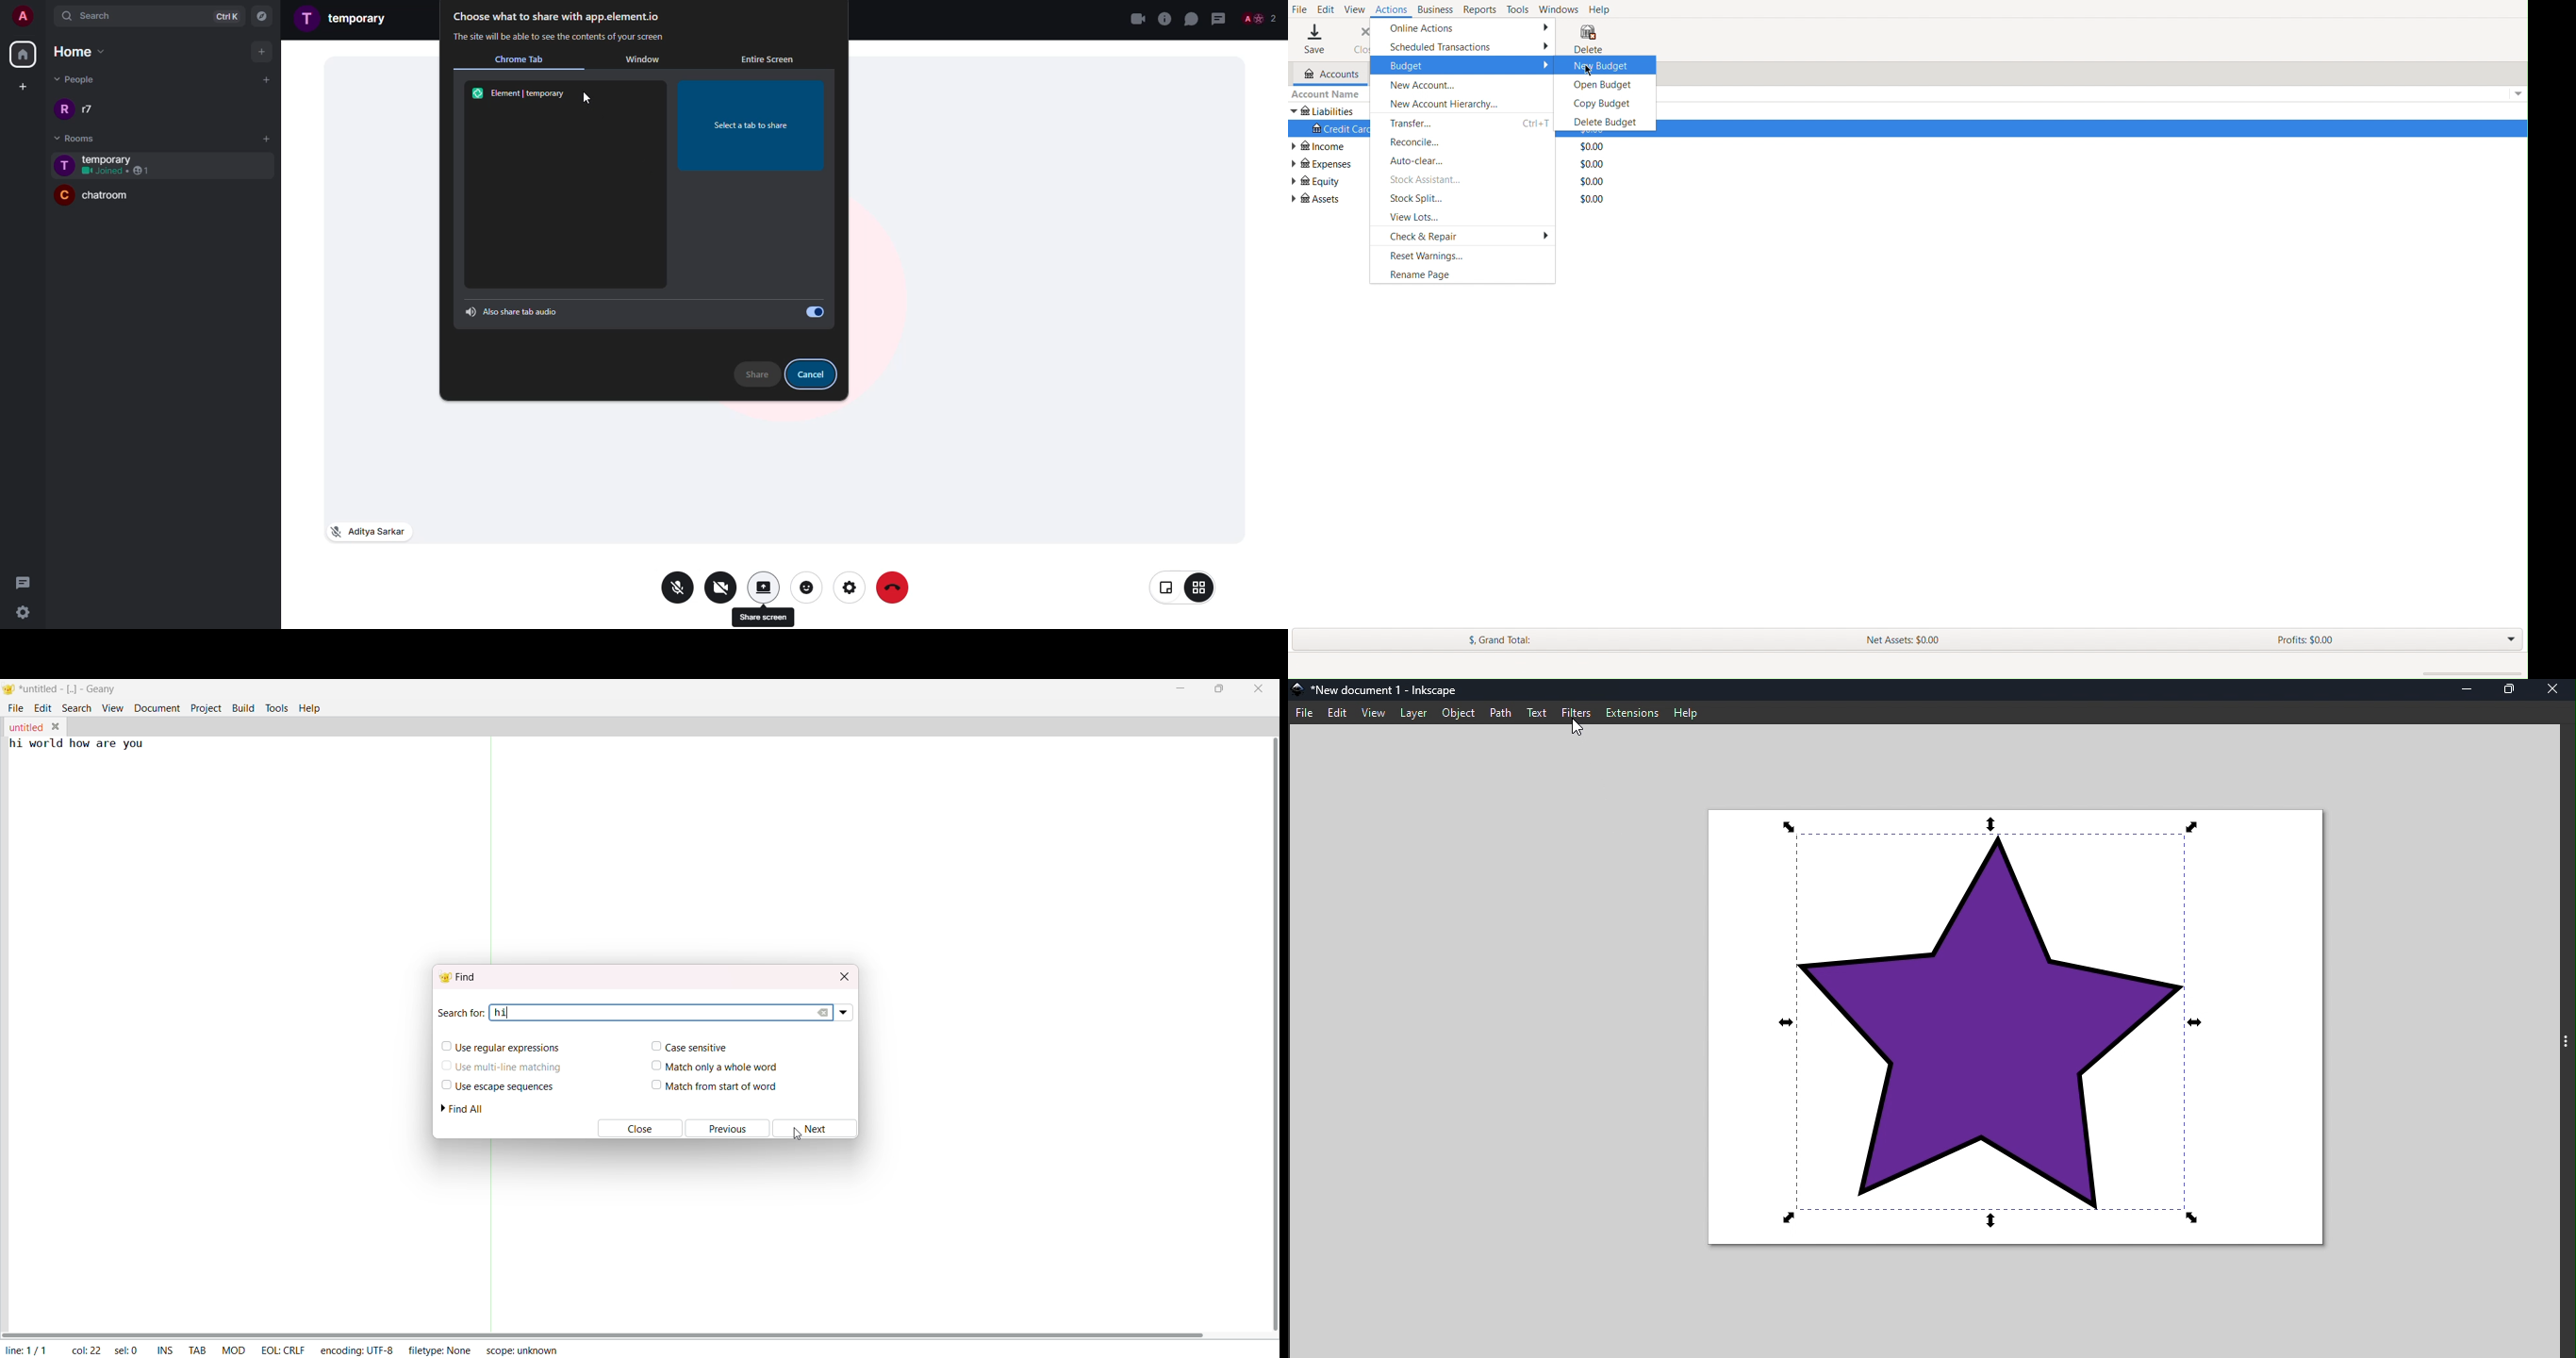  Describe the element at coordinates (62, 195) in the screenshot. I see `profile` at that location.